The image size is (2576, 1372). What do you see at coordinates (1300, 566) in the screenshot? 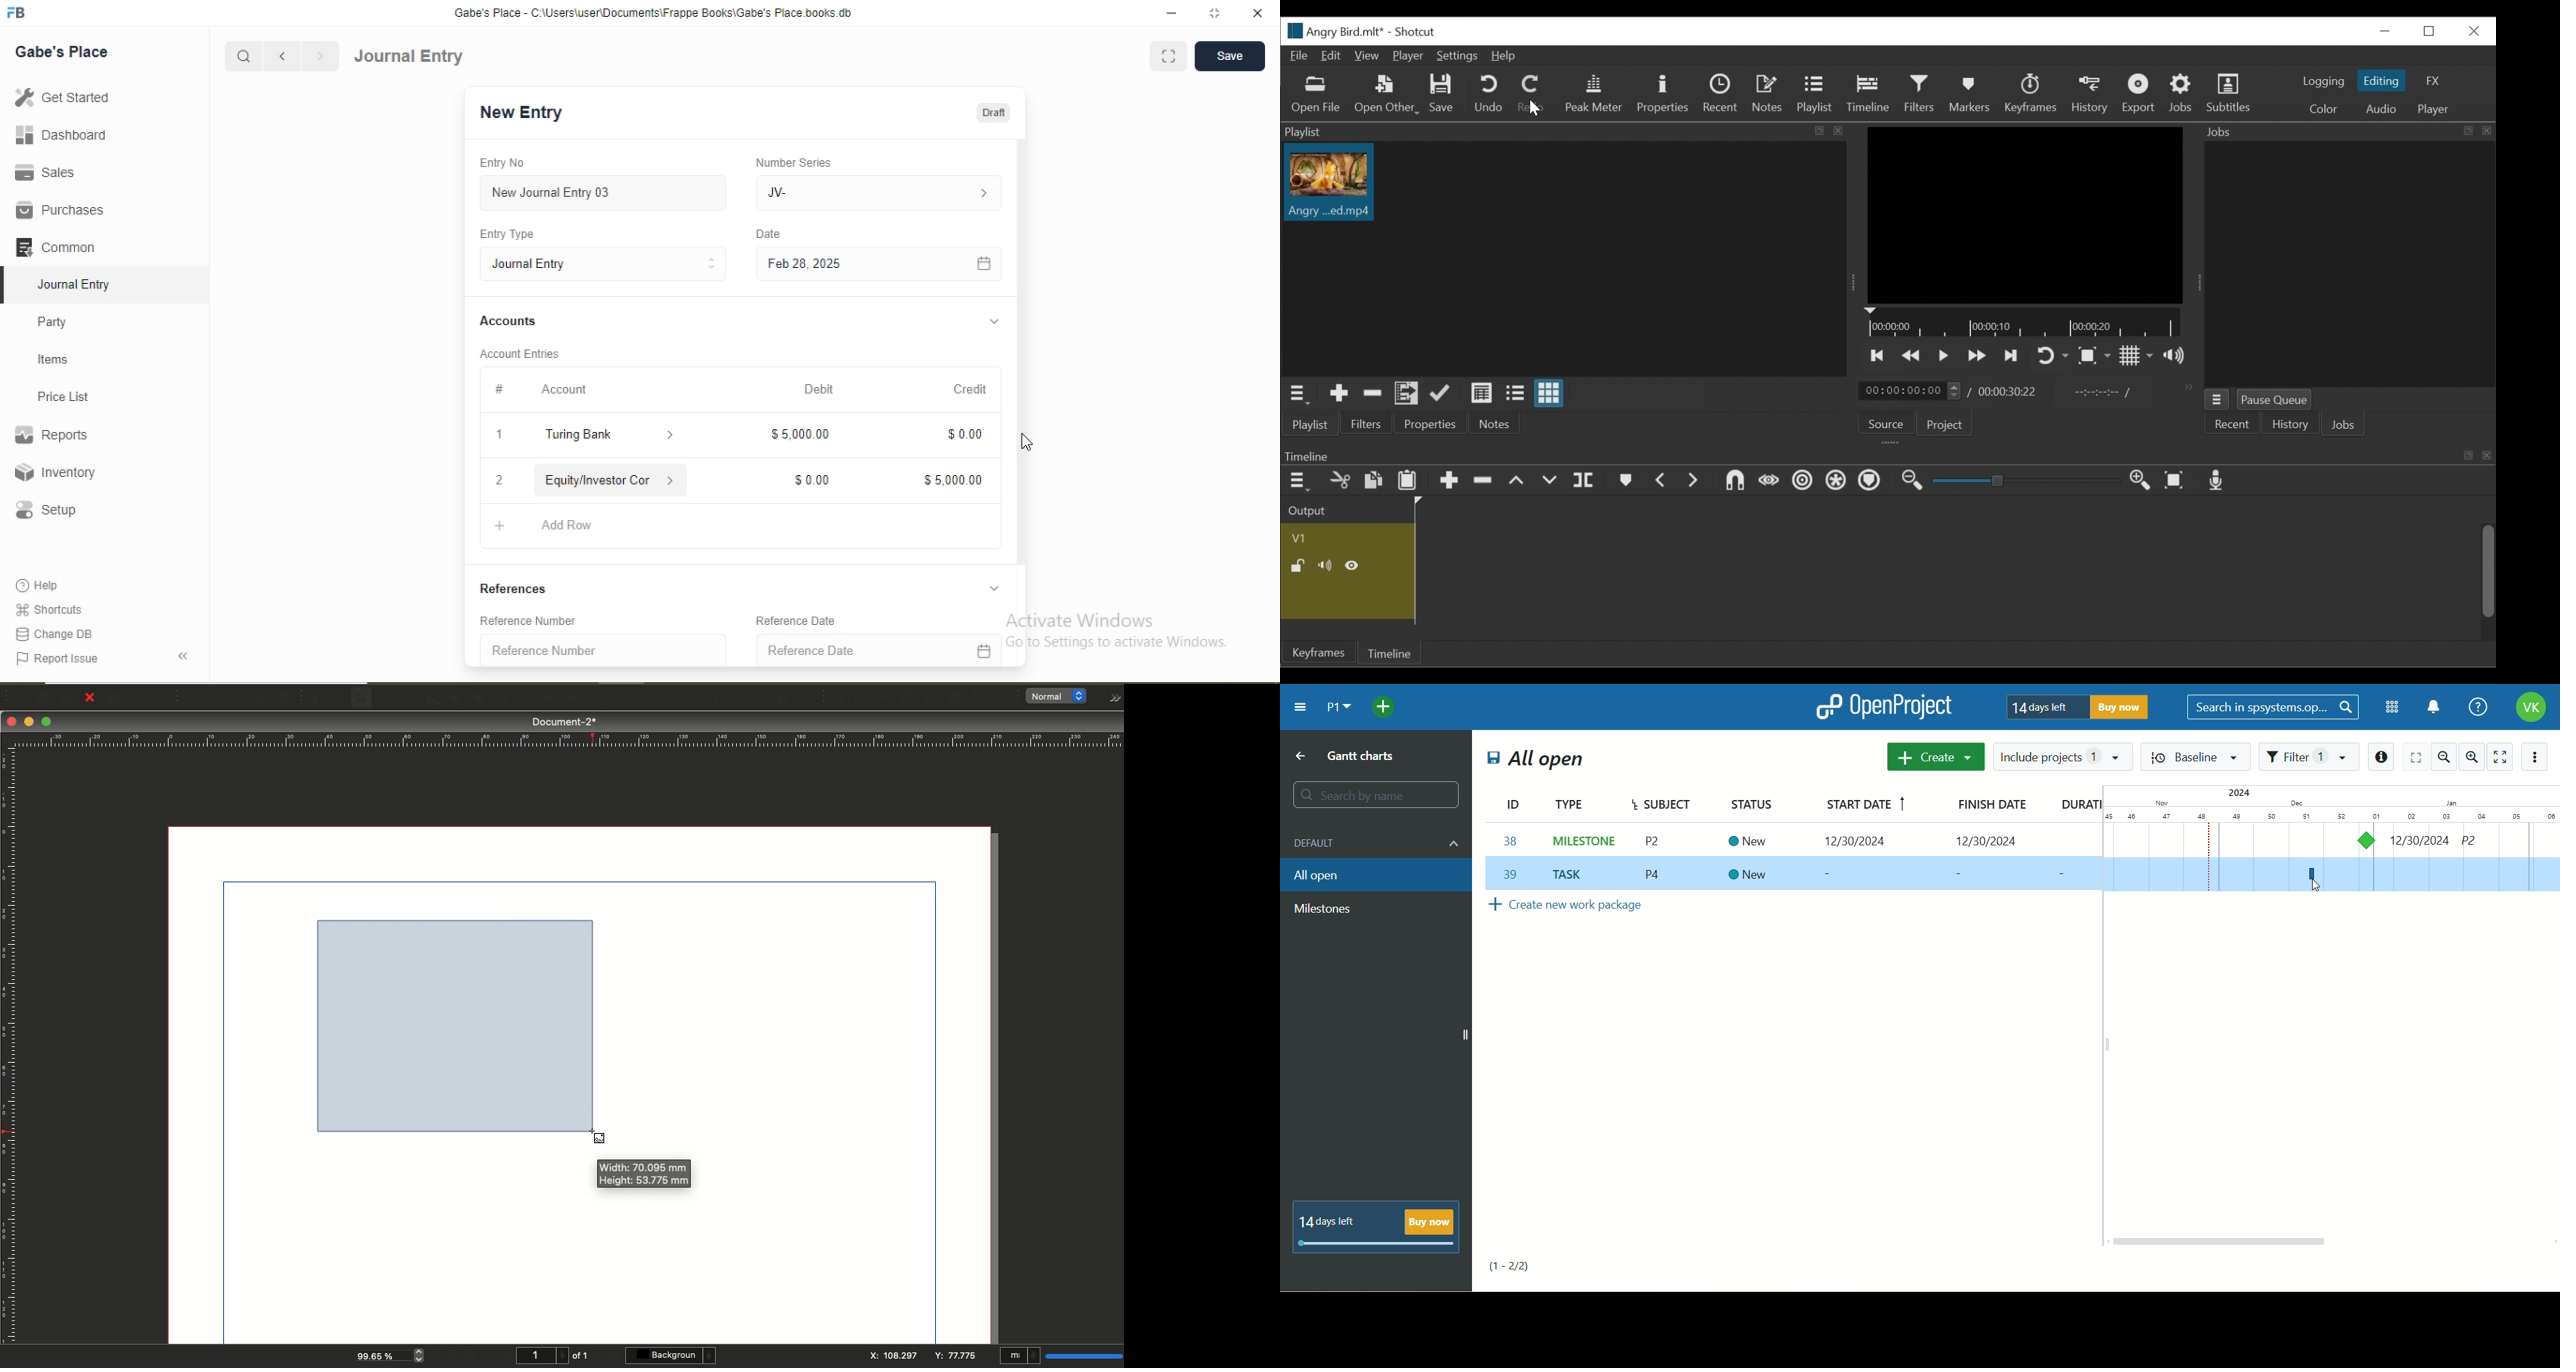
I see `(un)lock track` at bounding box center [1300, 566].